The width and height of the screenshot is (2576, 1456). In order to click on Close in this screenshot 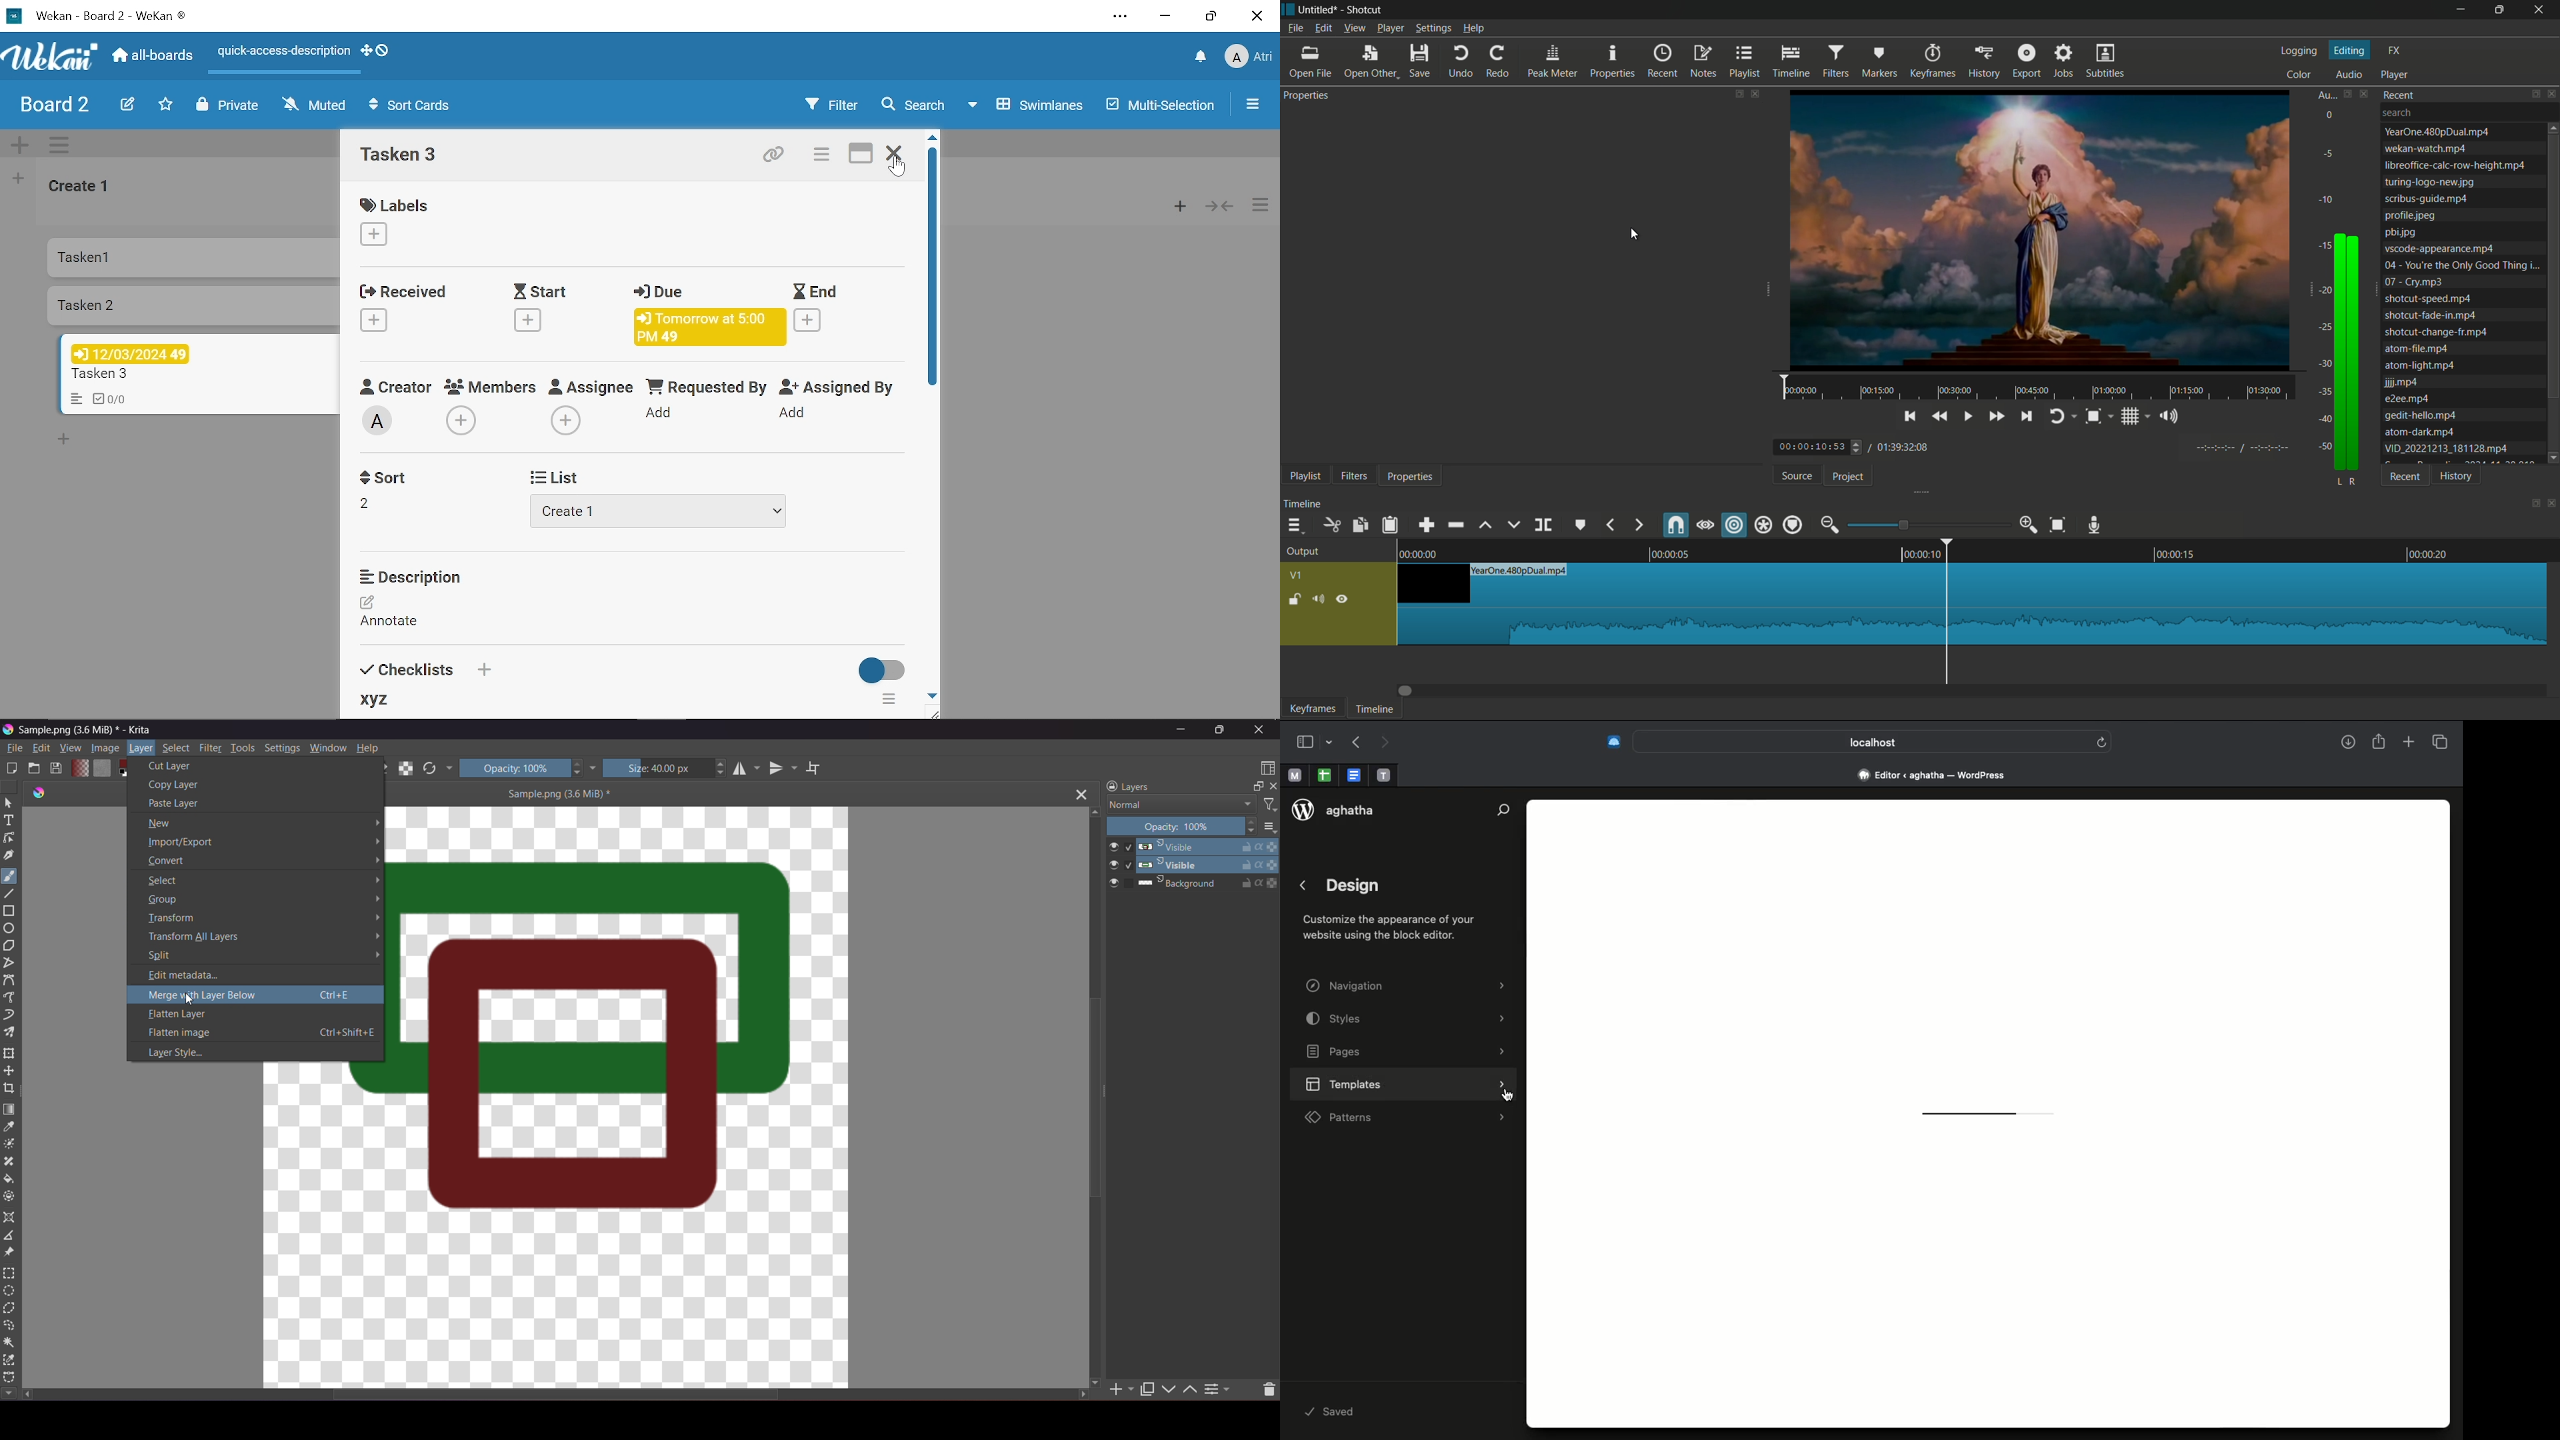, I will do `click(1258, 17)`.